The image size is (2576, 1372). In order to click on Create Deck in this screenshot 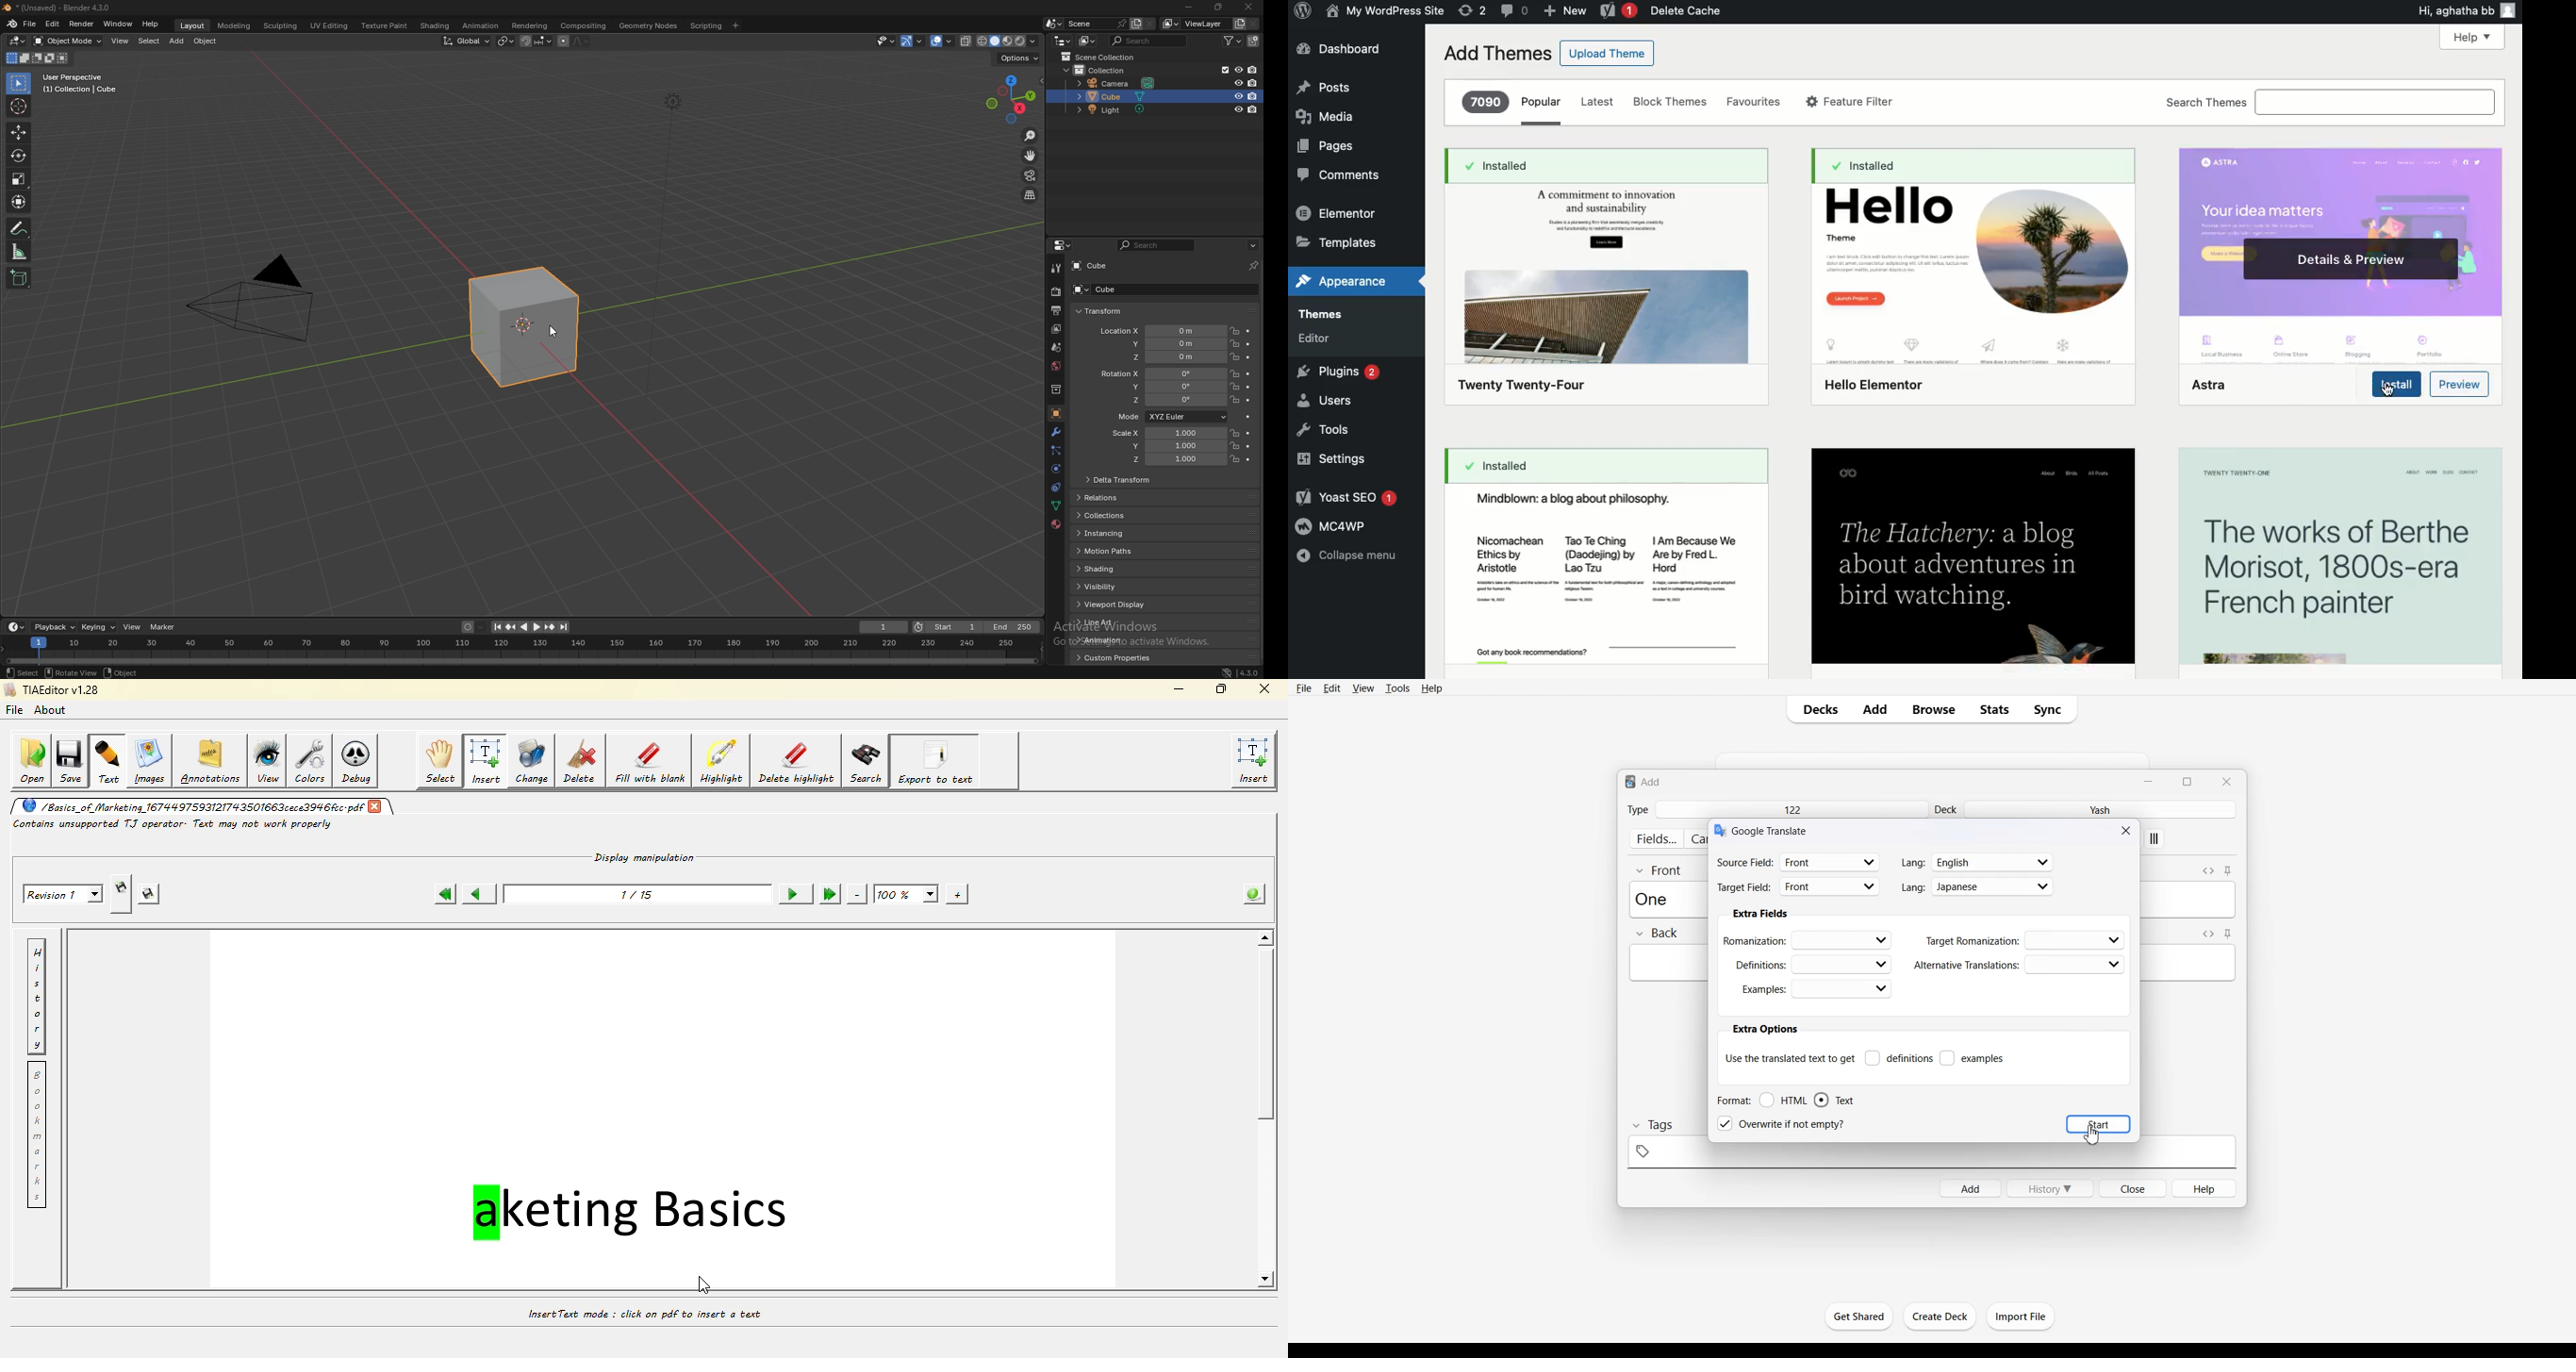, I will do `click(1939, 1316)`.